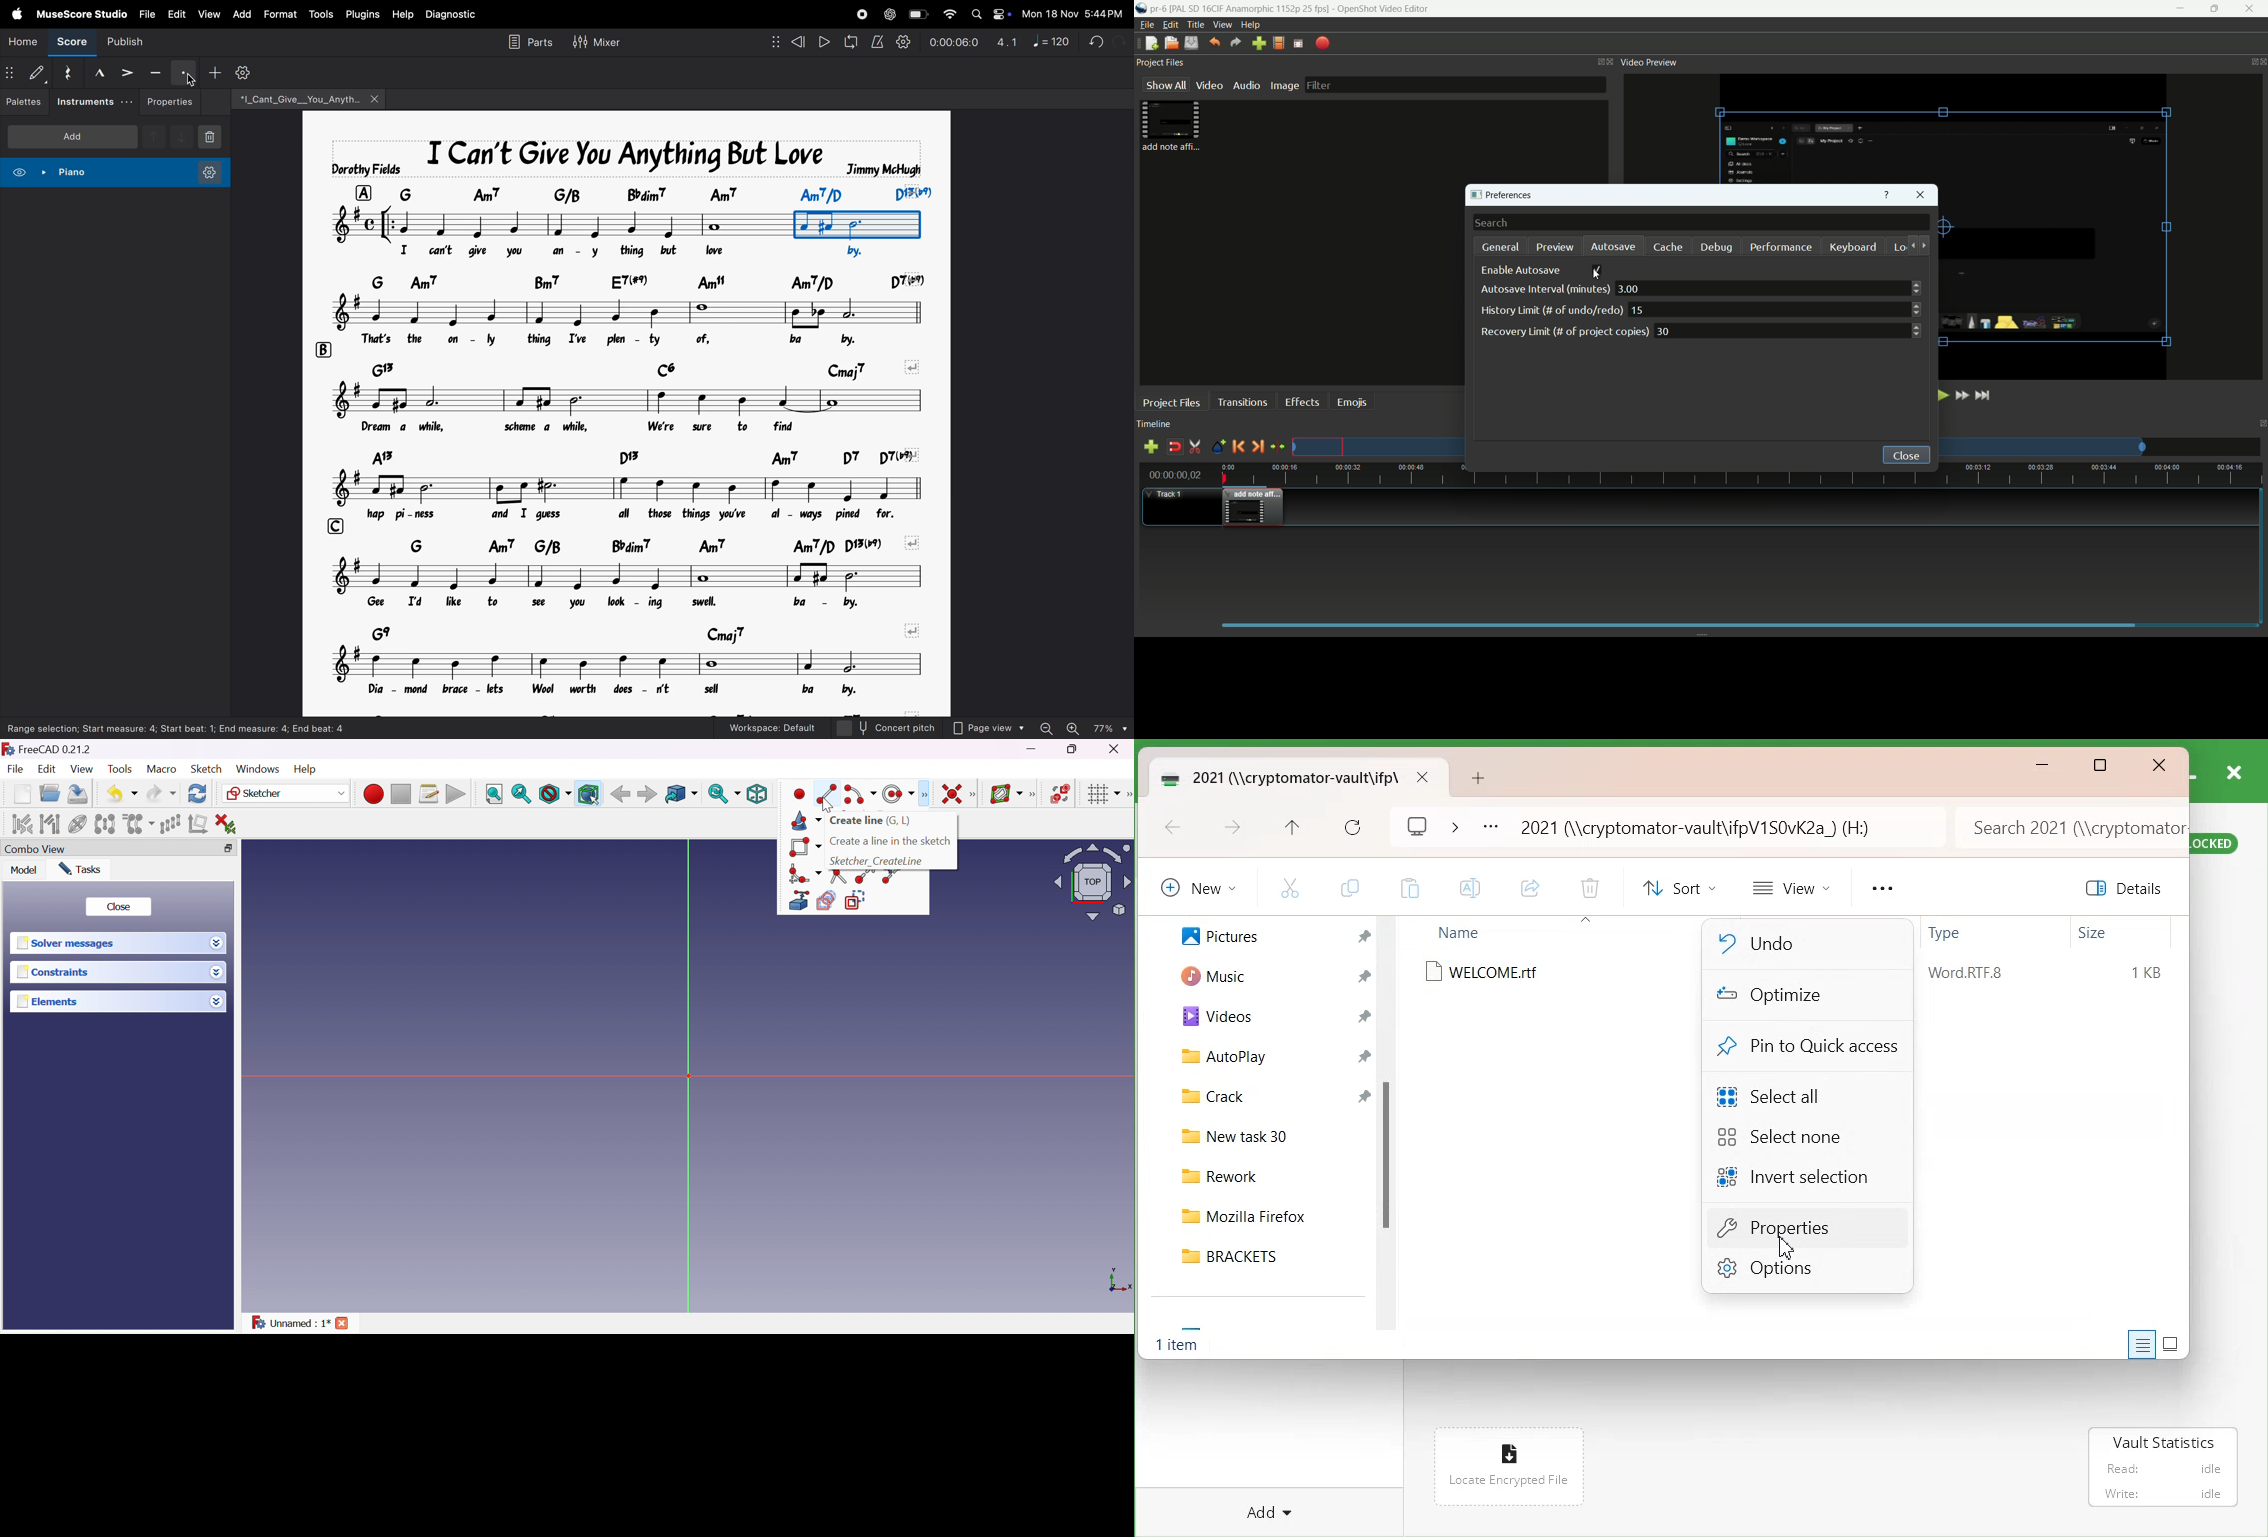  I want to click on Delete all constraints, so click(229, 824).